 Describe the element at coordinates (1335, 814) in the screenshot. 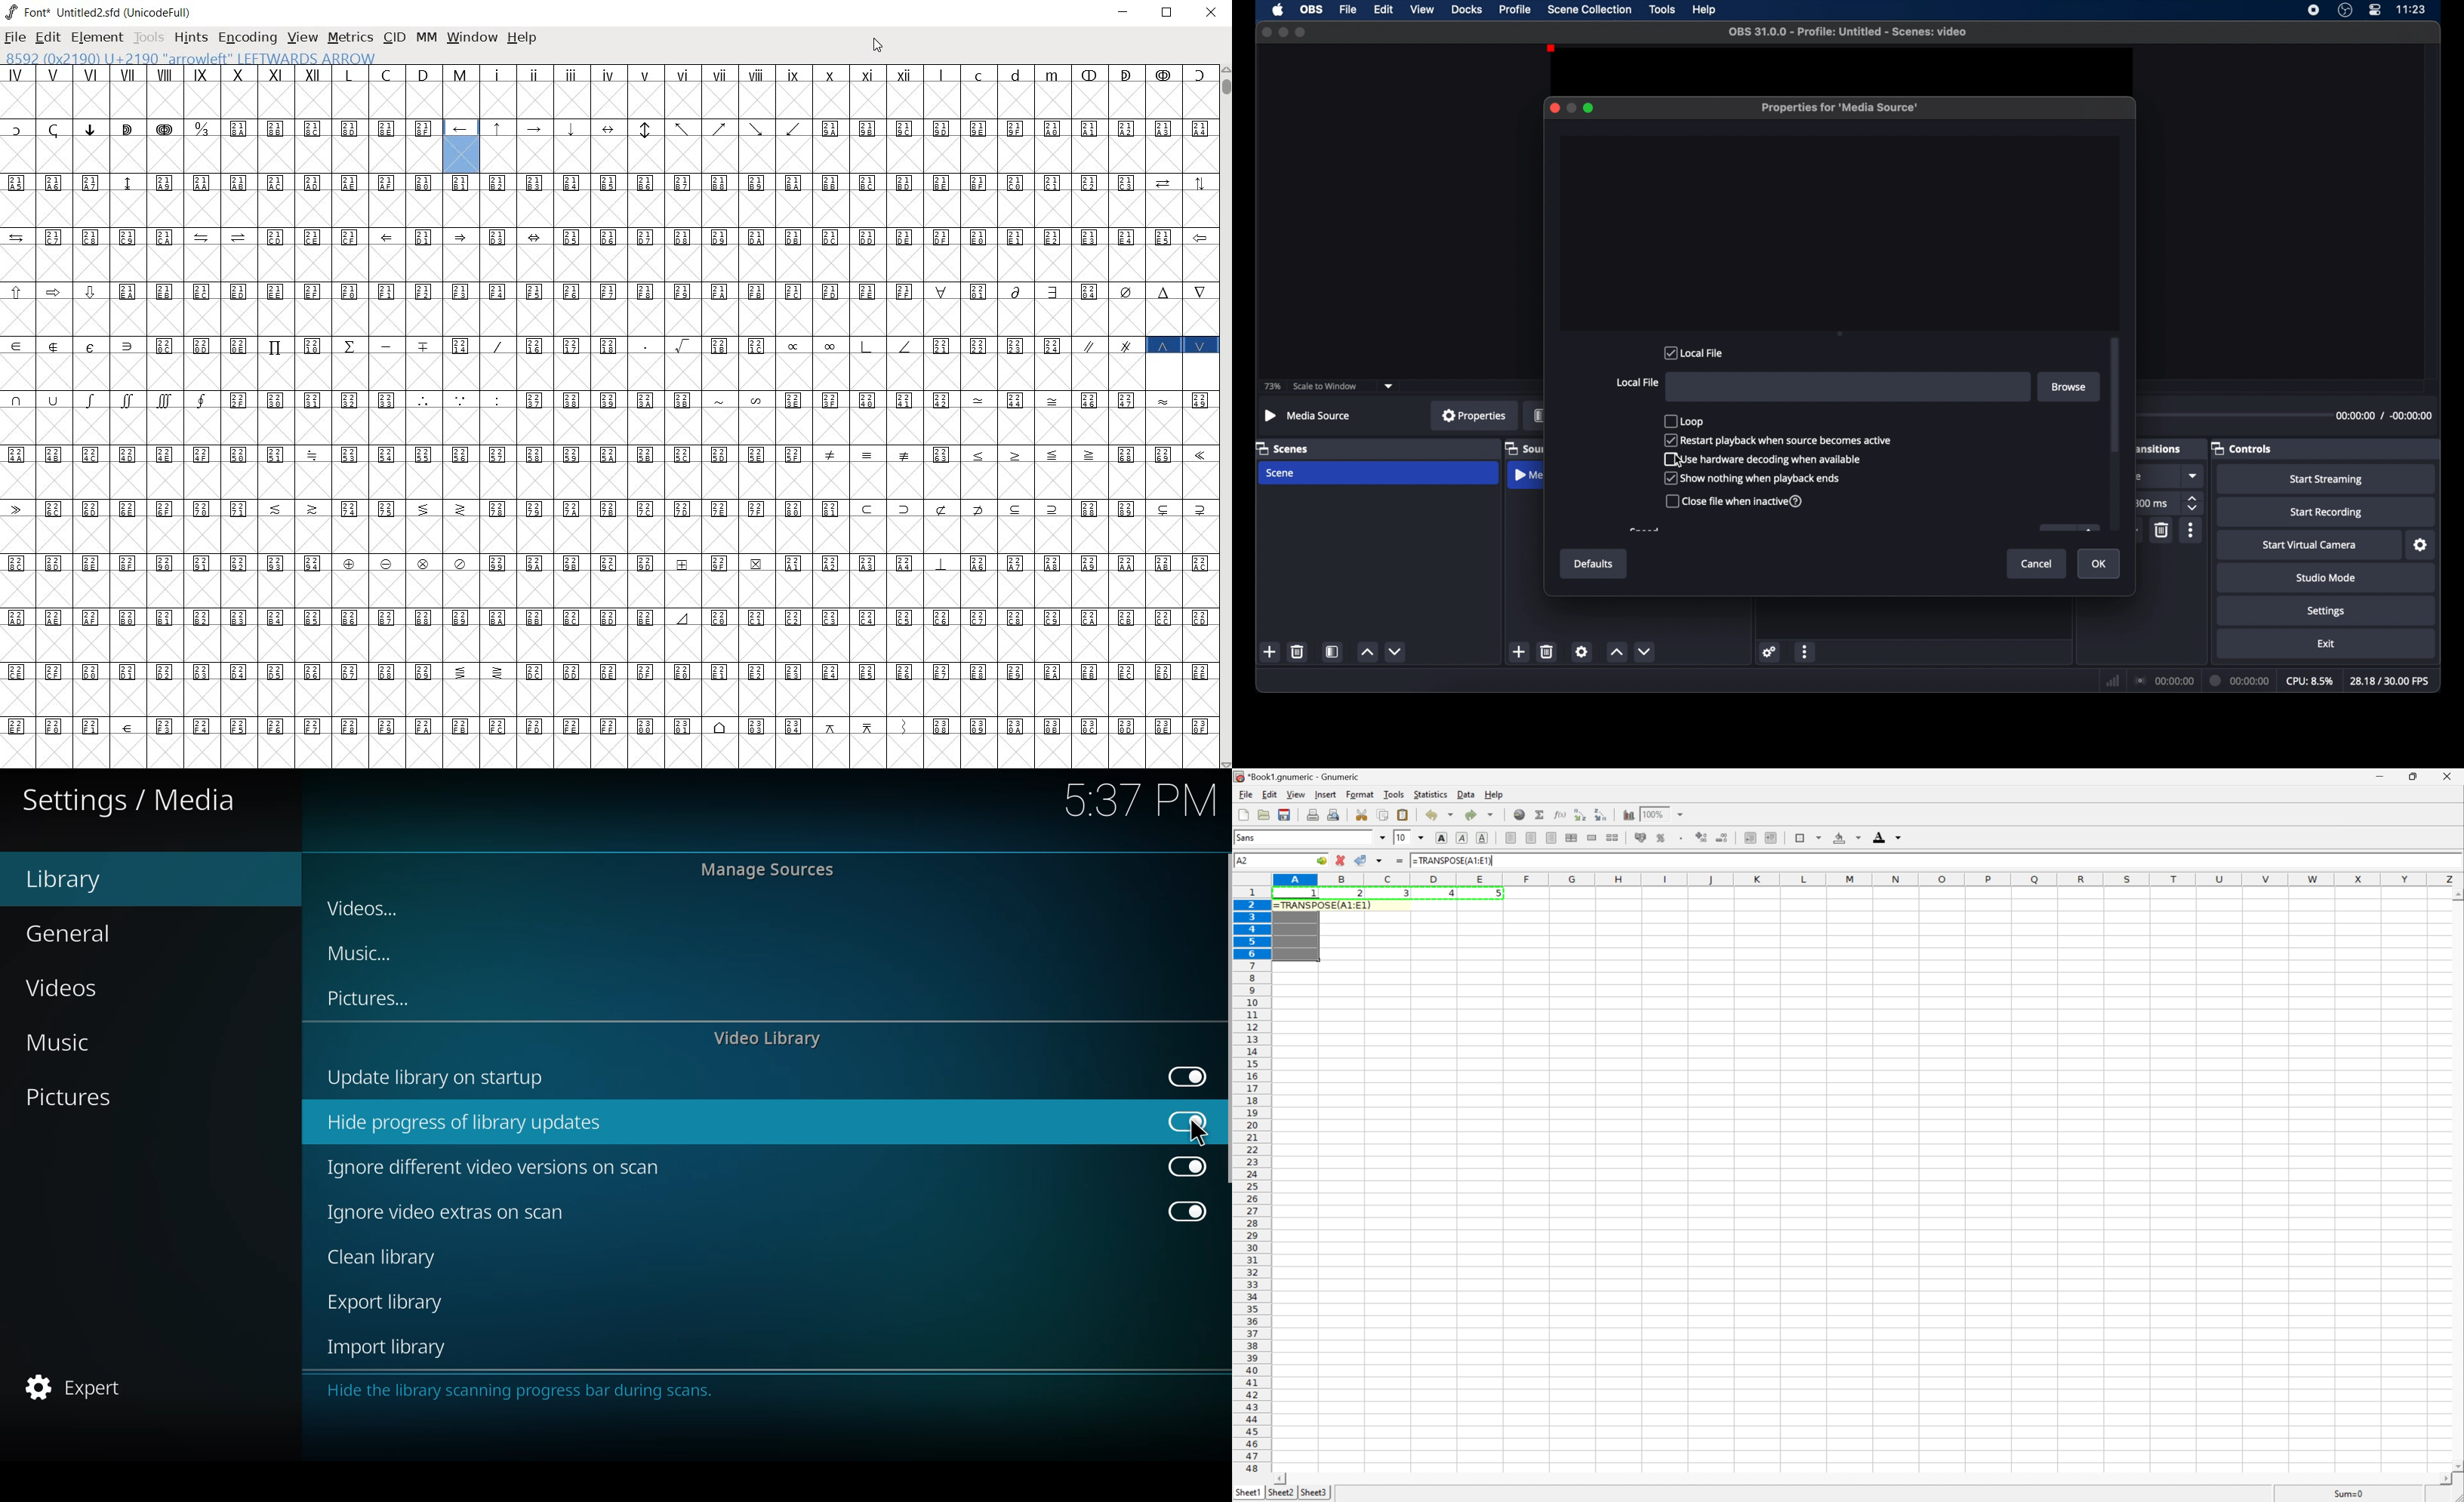

I see `print preview` at that location.